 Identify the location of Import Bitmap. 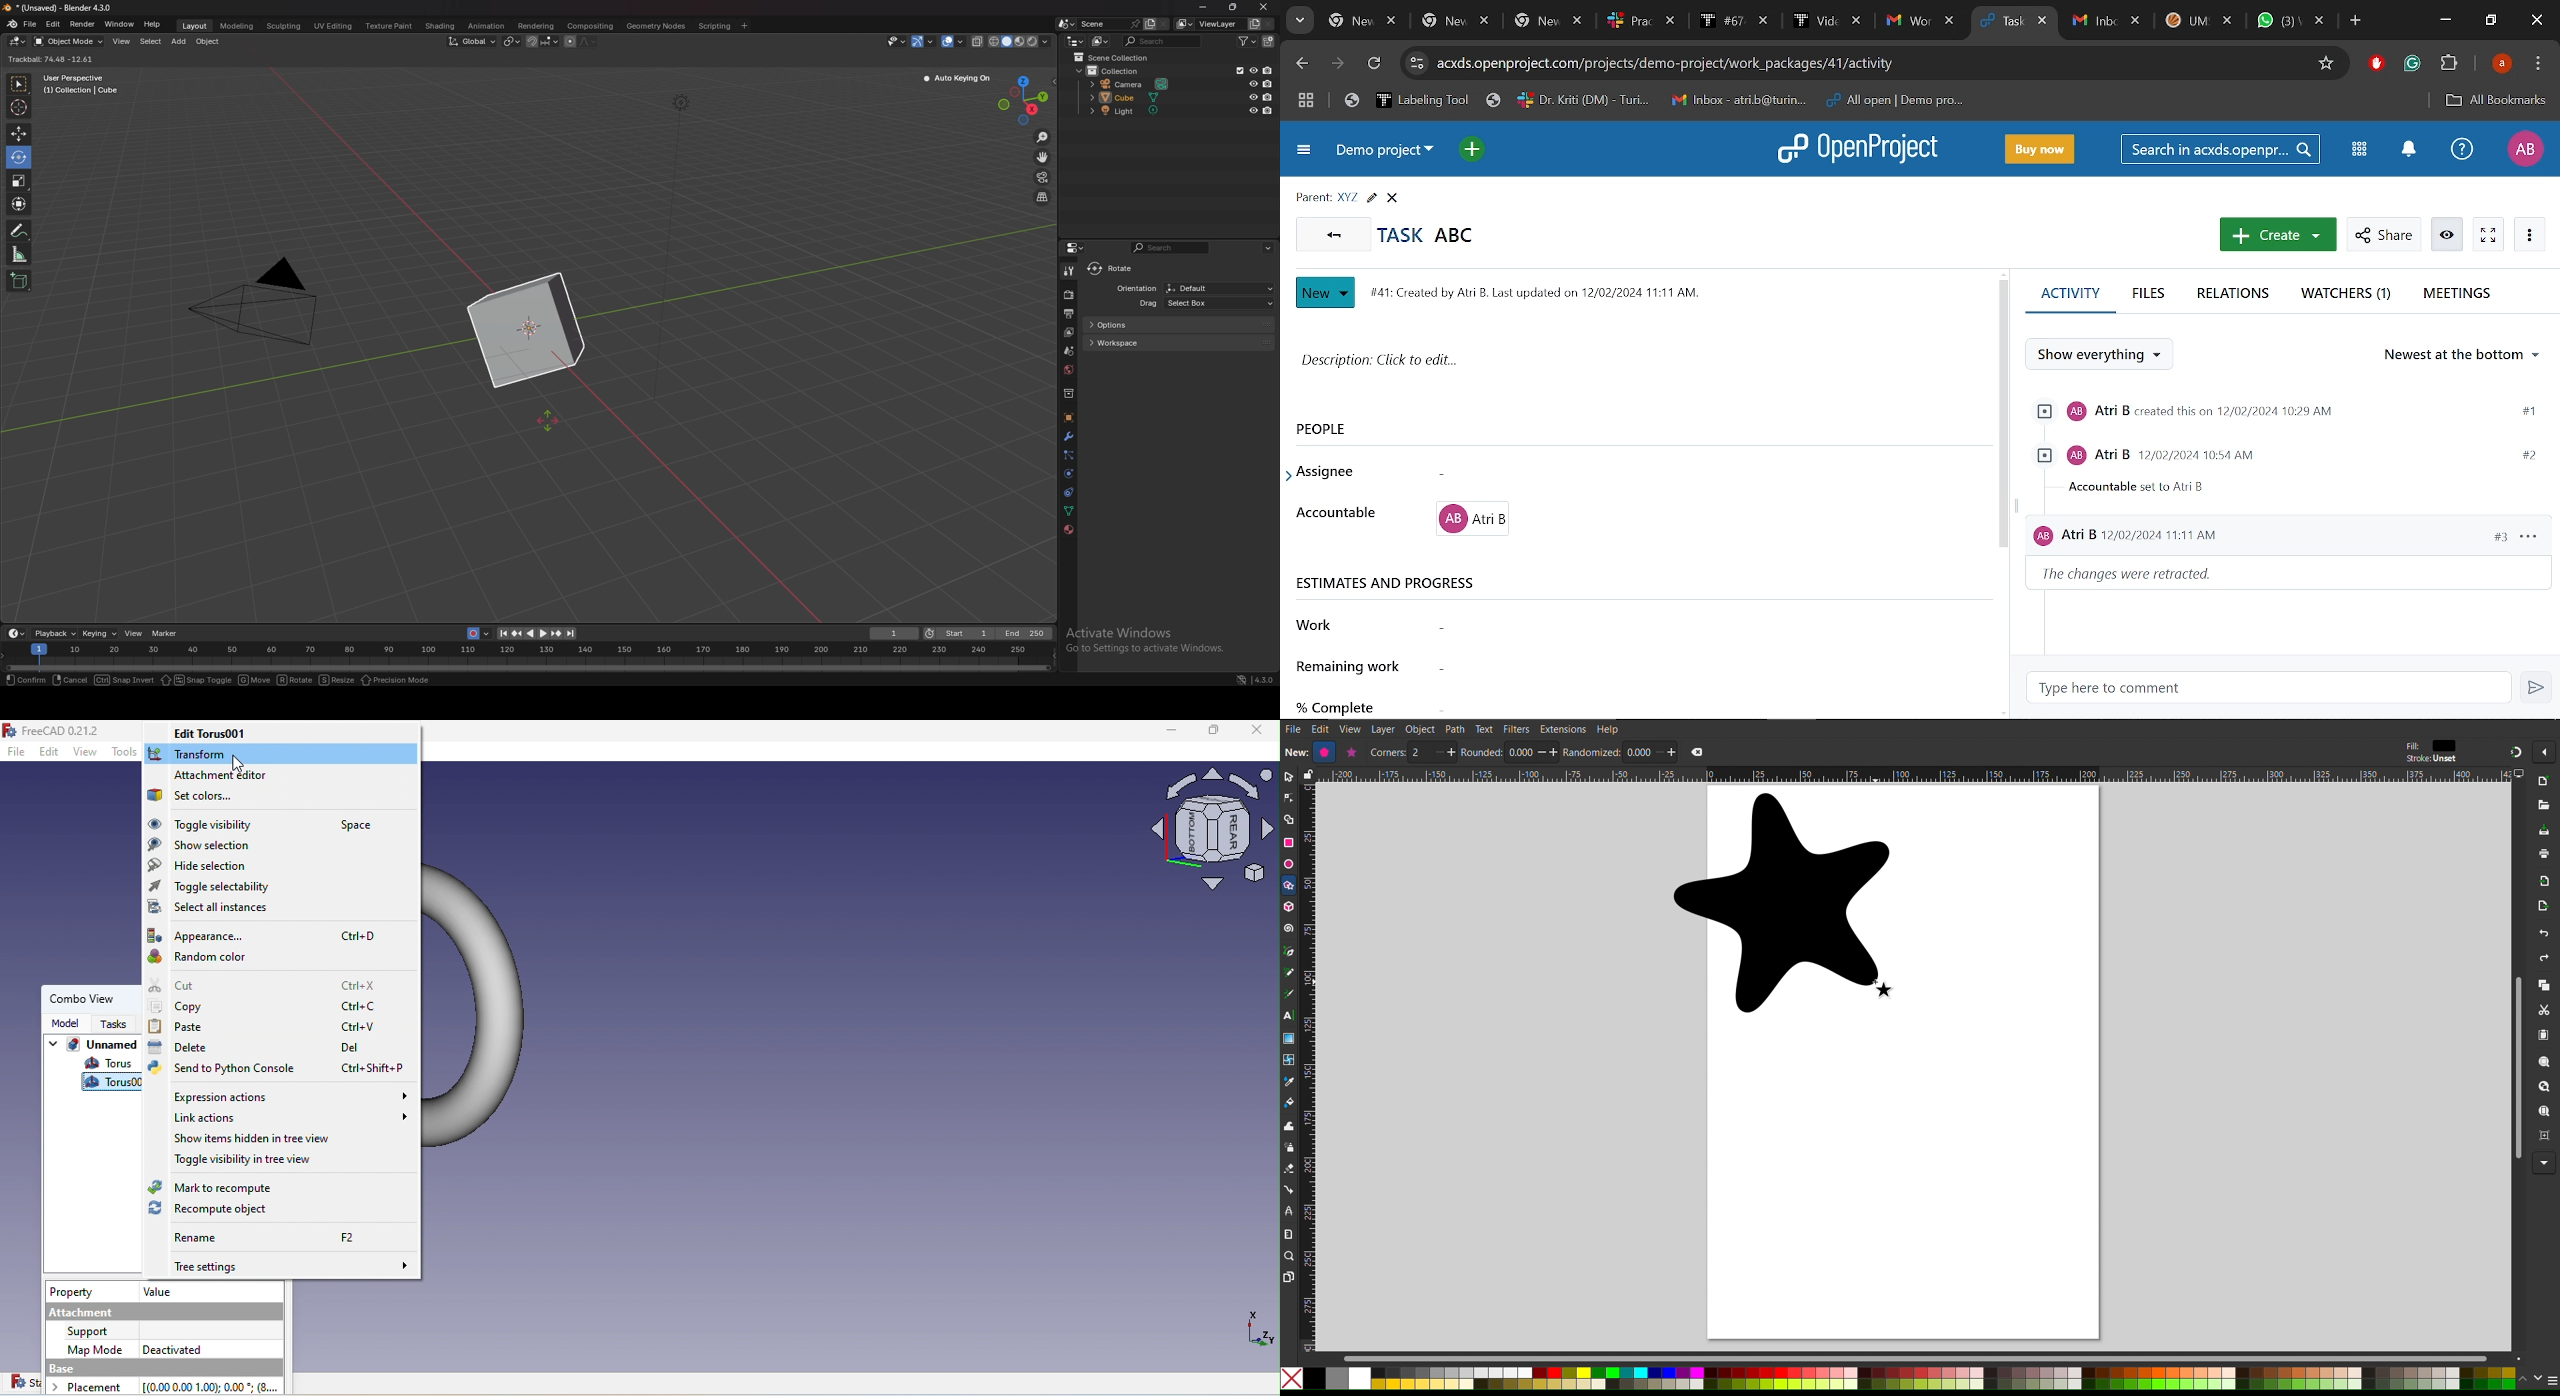
(2545, 884).